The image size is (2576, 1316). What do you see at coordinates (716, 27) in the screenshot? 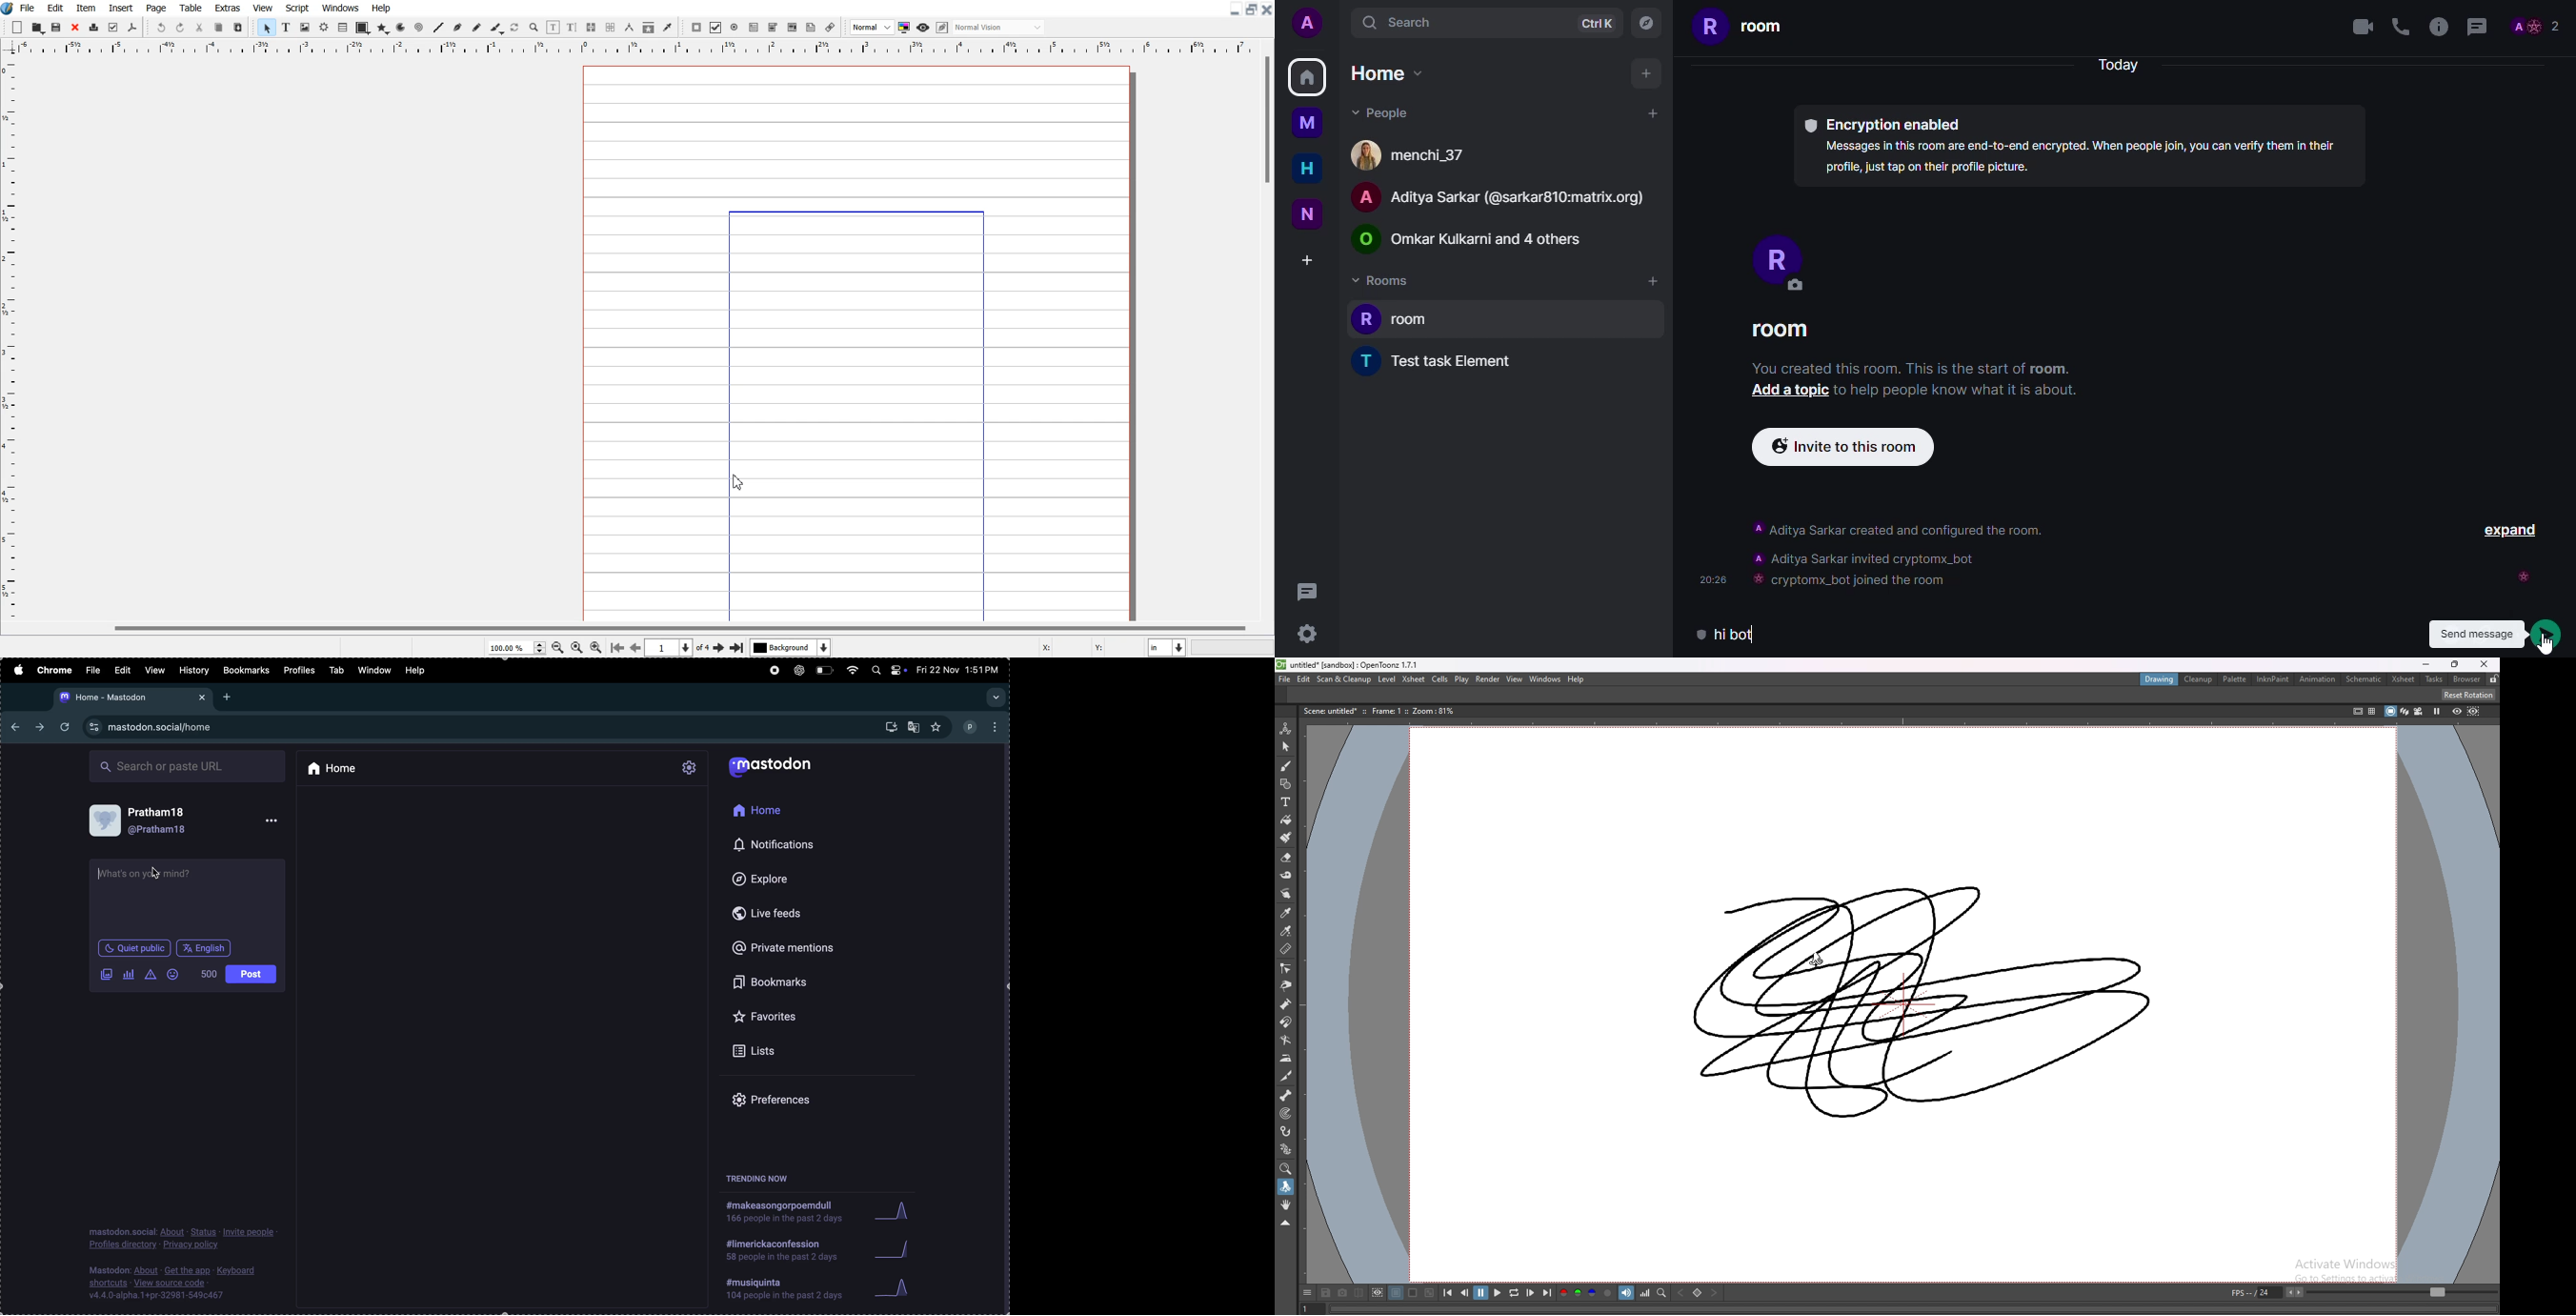
I see `PDF Check Box` at bounding box center [716, 27].